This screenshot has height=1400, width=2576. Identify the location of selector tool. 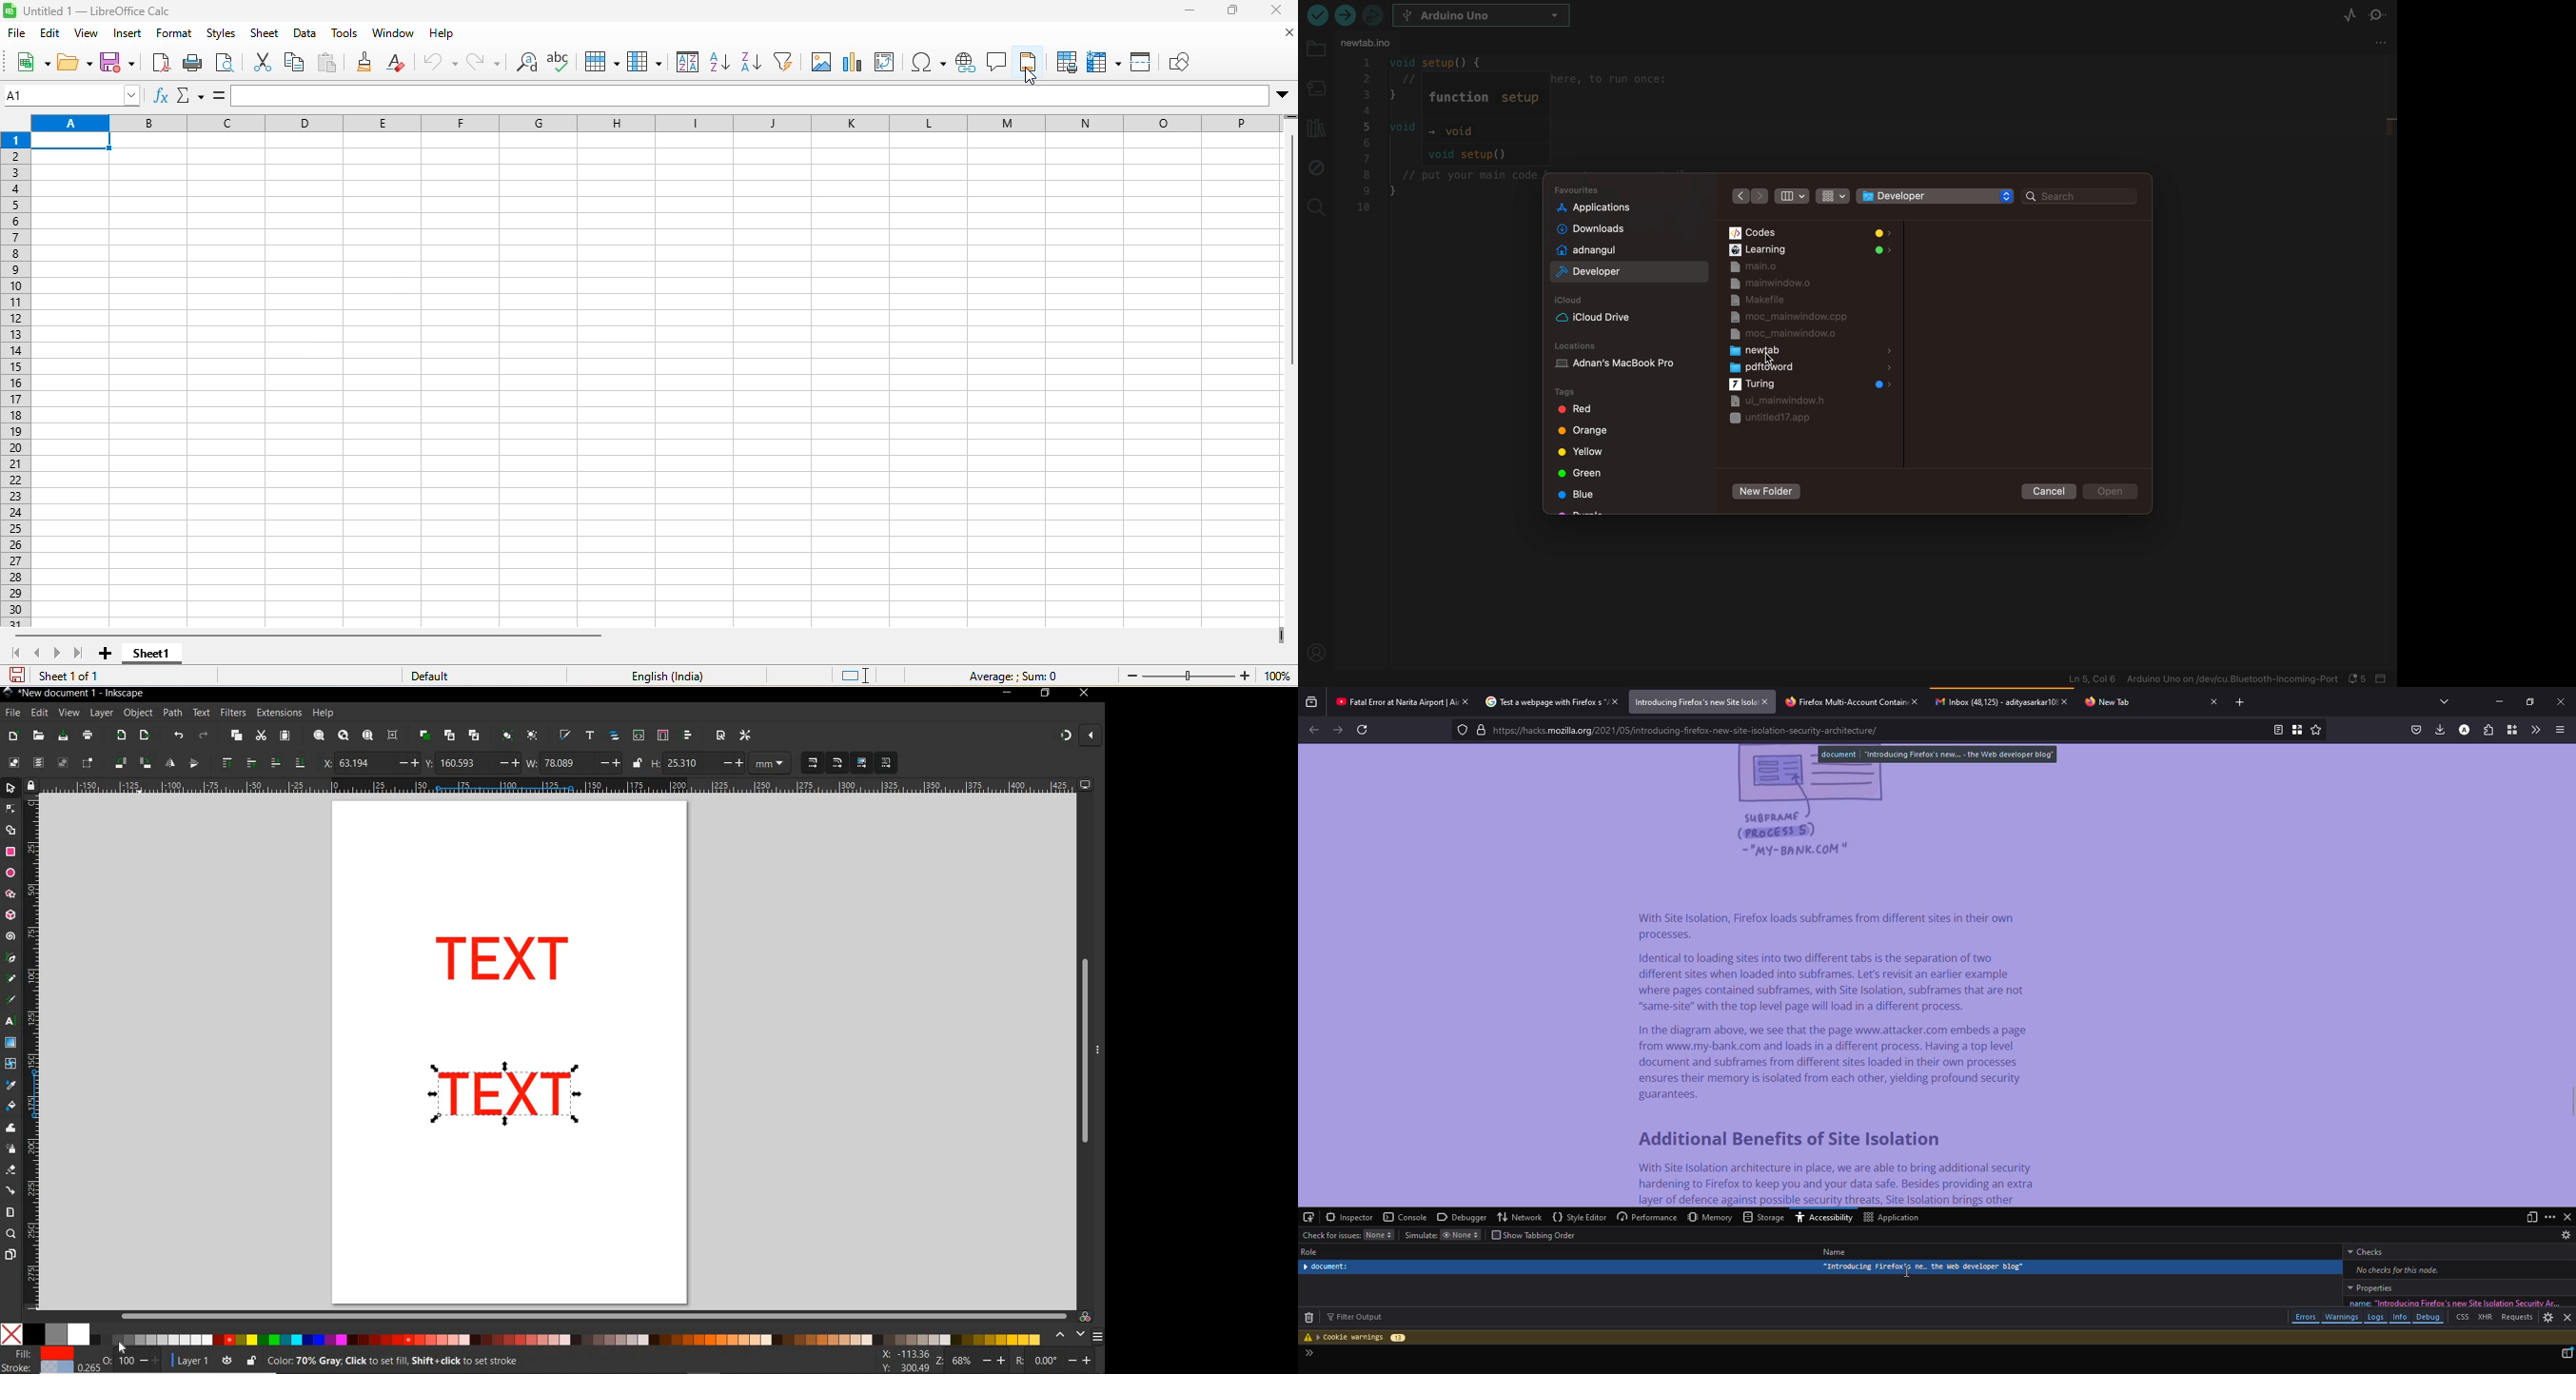
(12, 790).